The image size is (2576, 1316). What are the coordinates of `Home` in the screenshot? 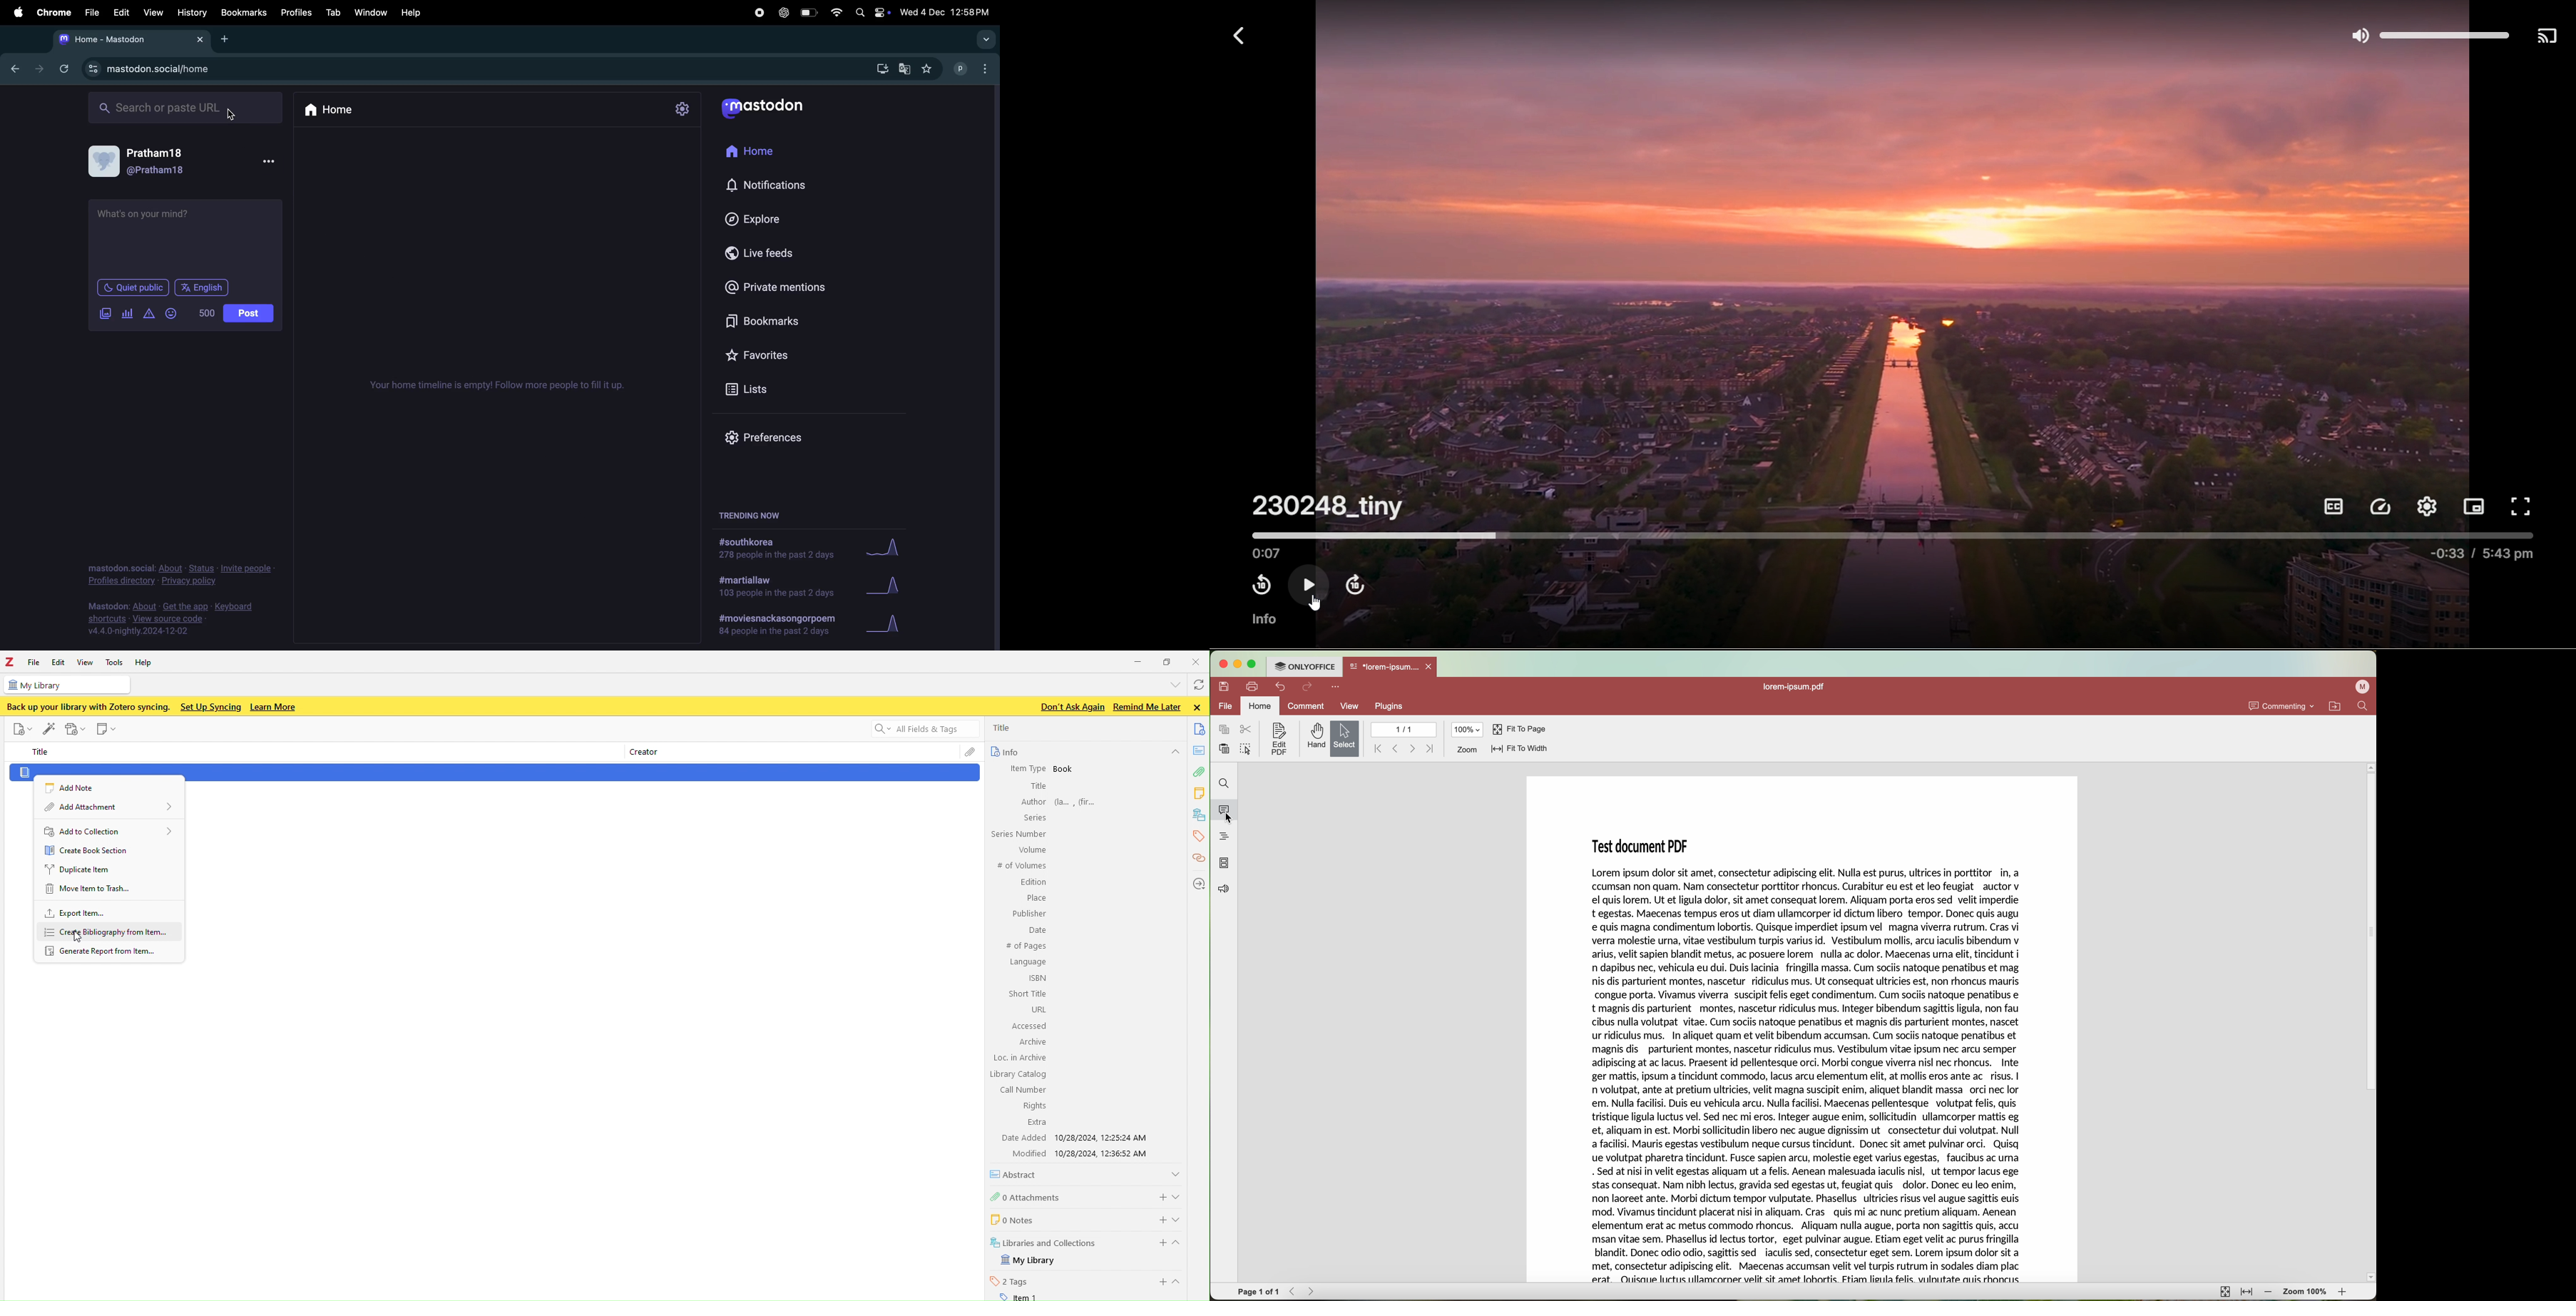 It's located at (345, 109).